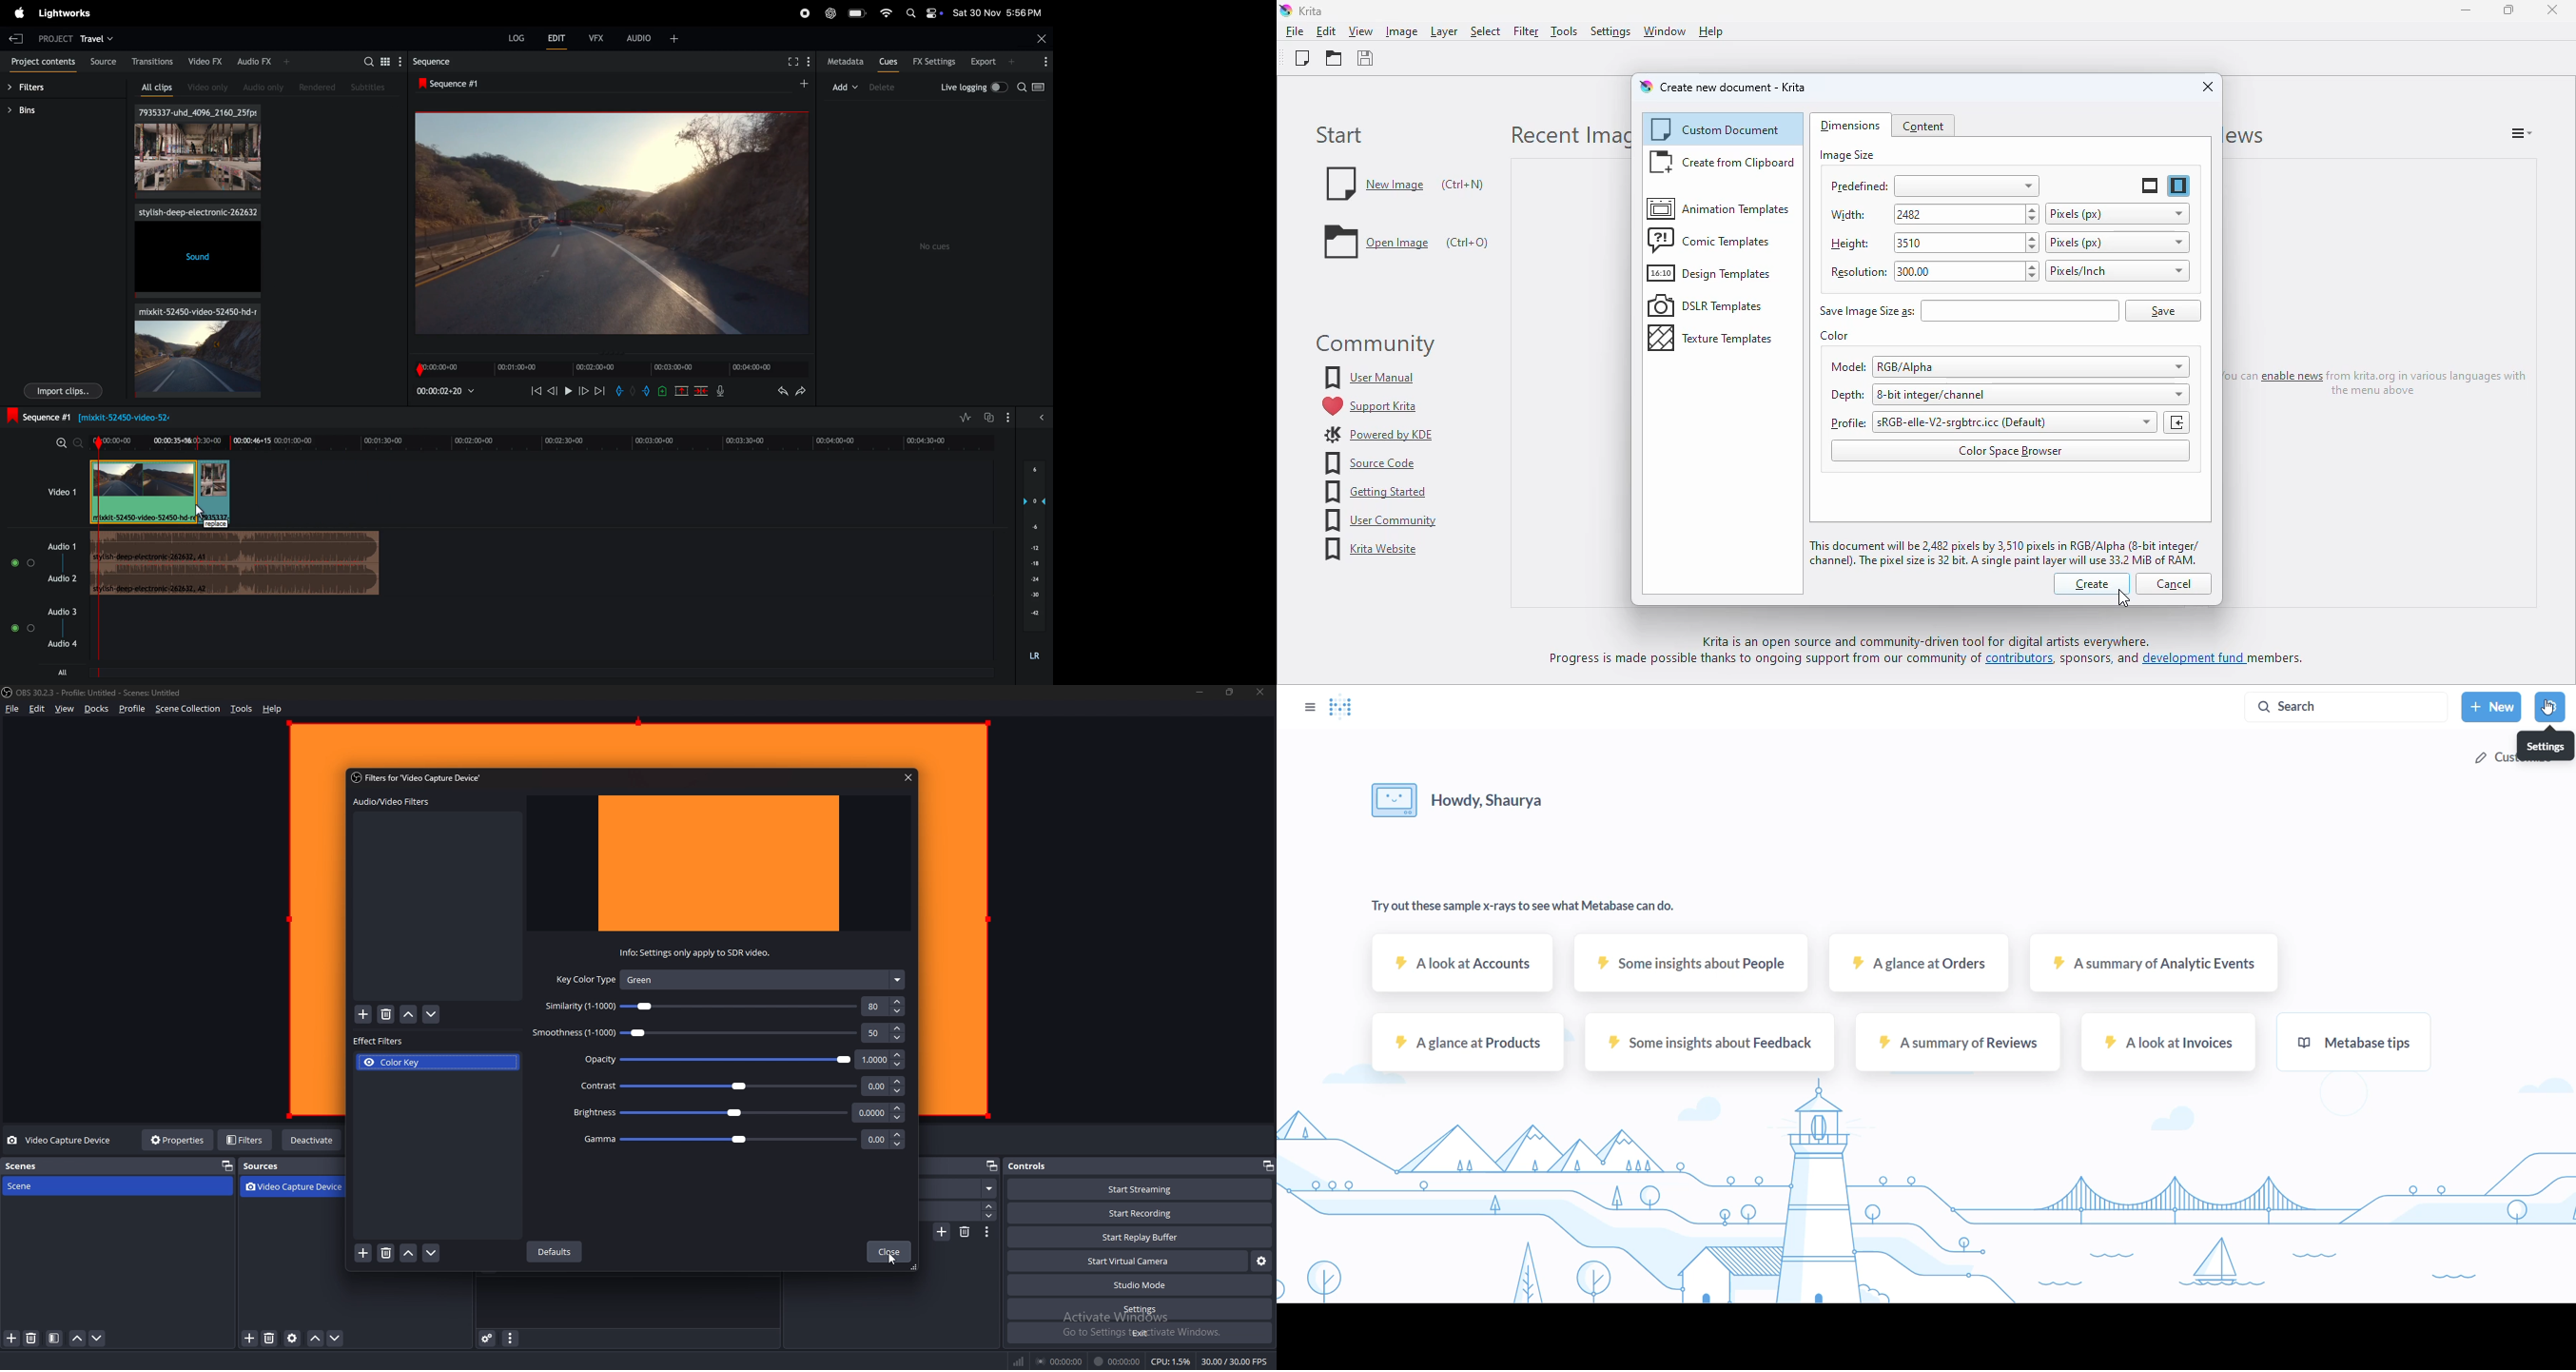  I want to click on audio pitch, so click(1037, 562).